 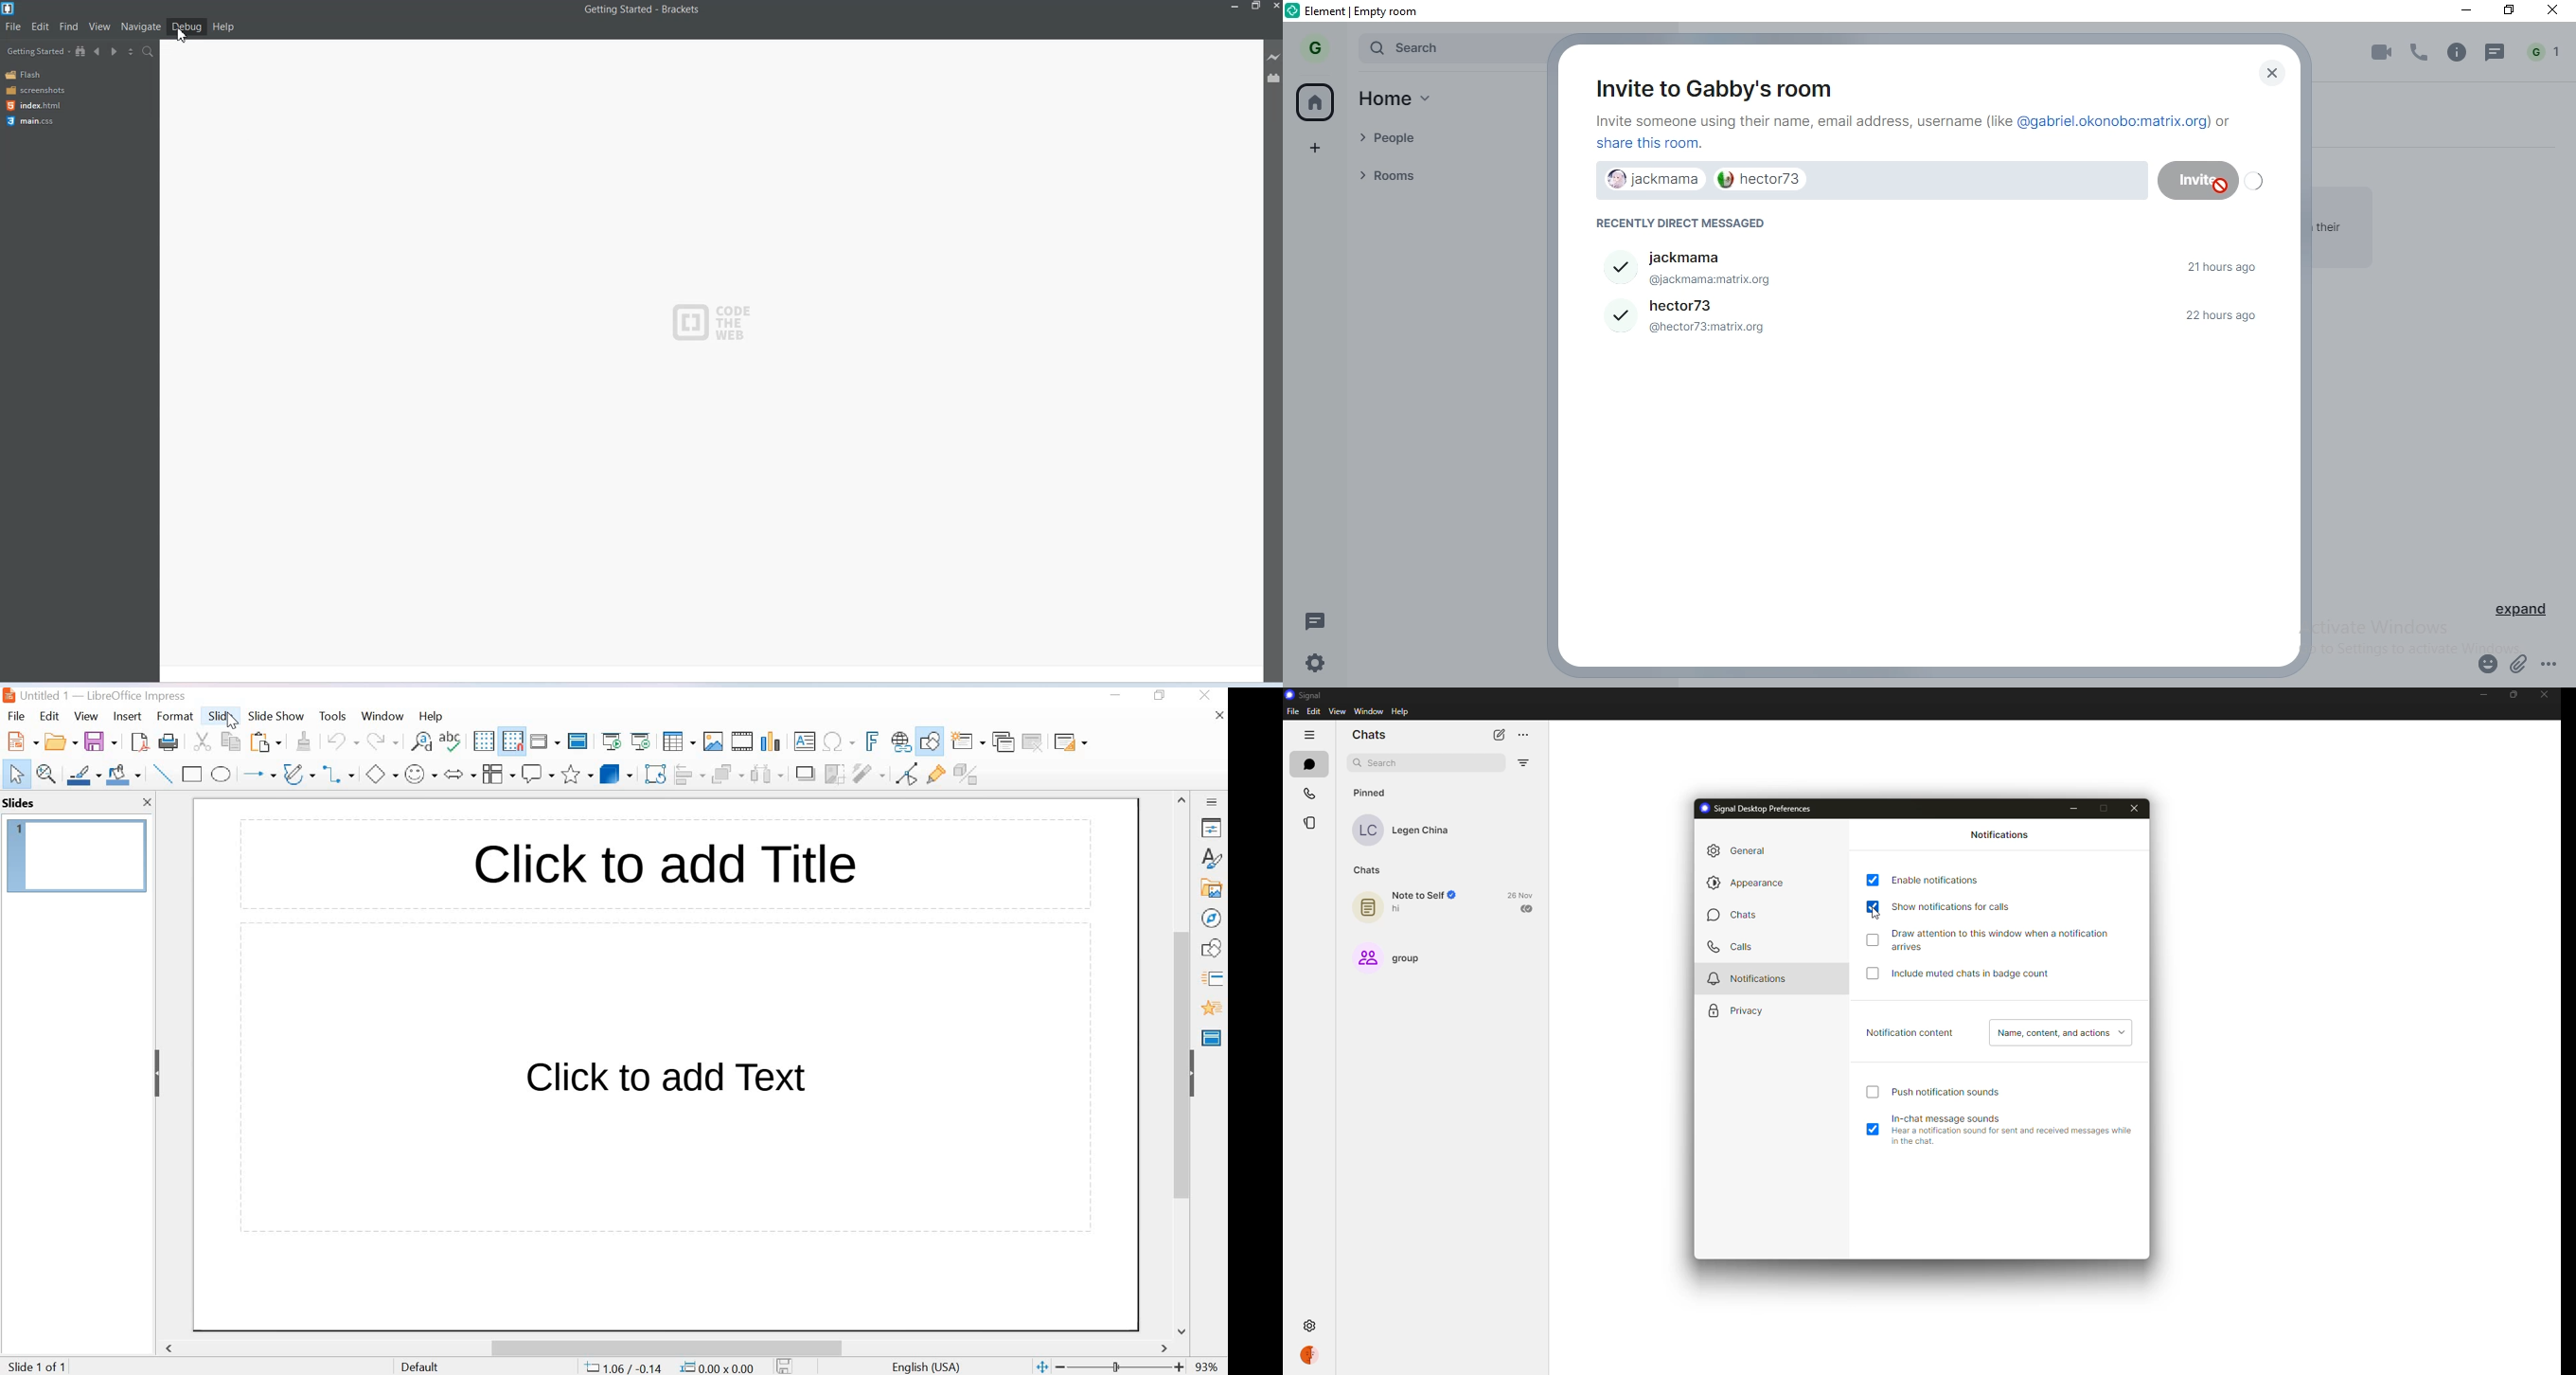 I want to click on Zoom & Pan, so click(x=47, y=775).